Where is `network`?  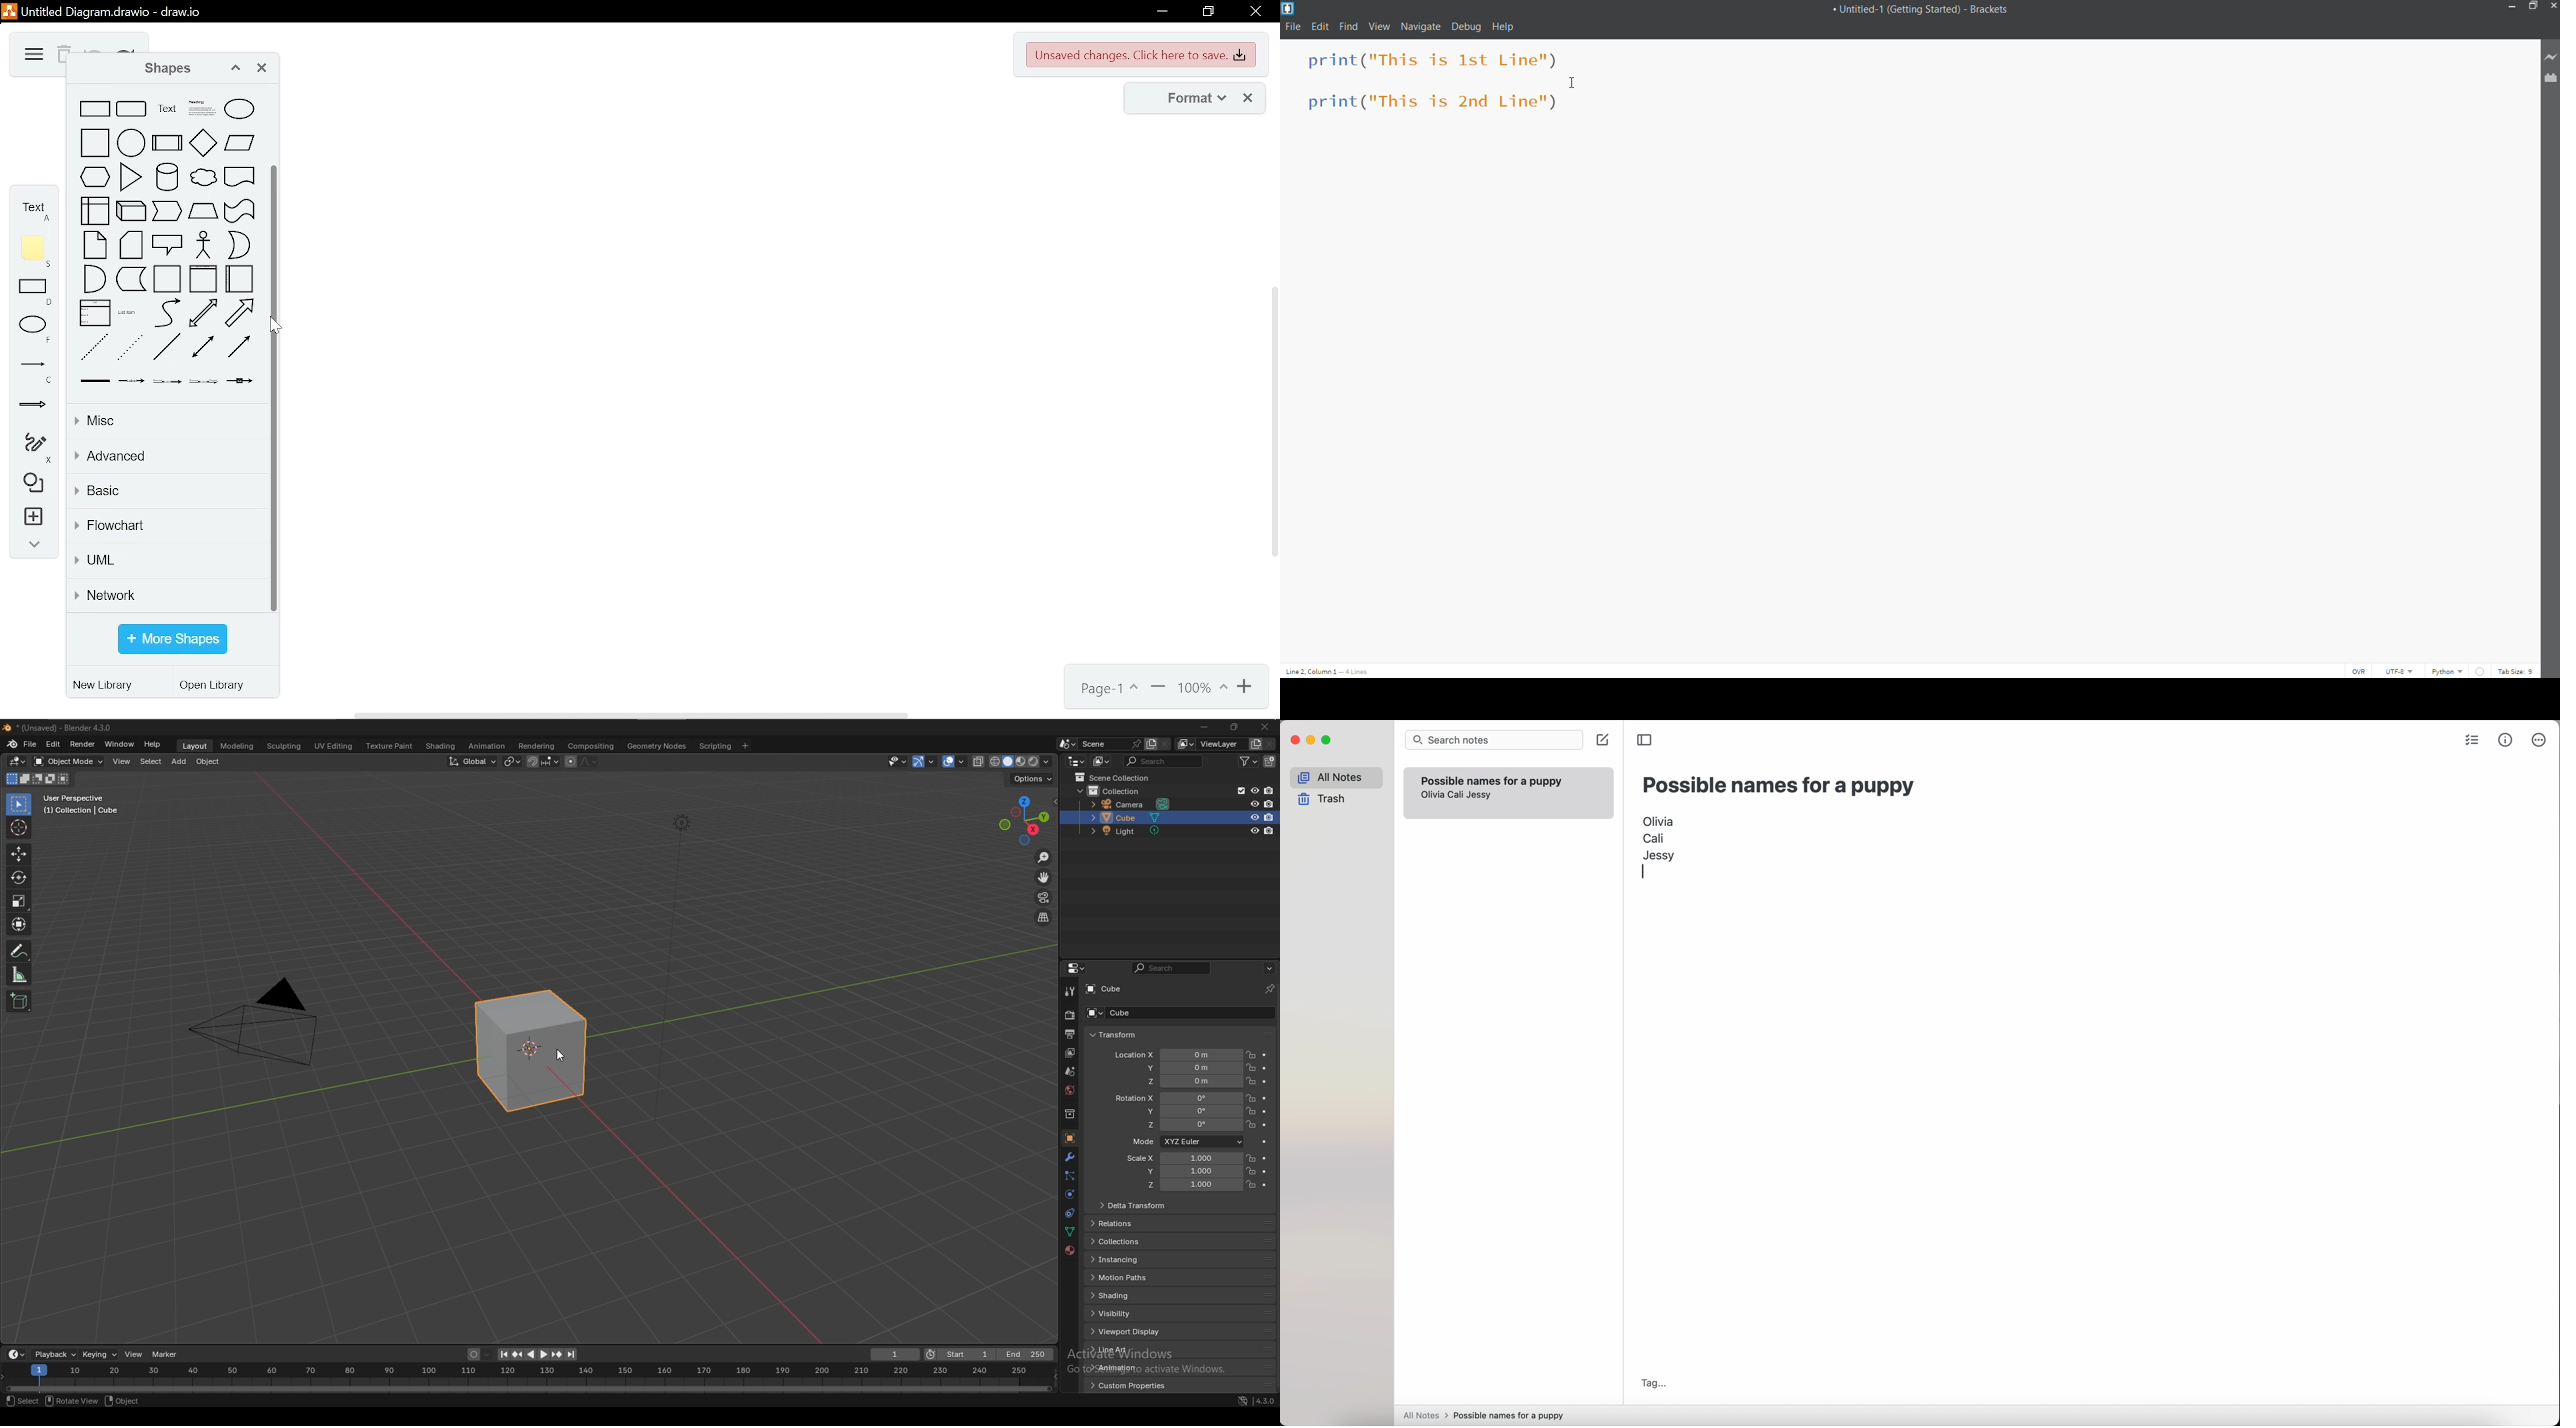 network is located at coordinates (168, 594).